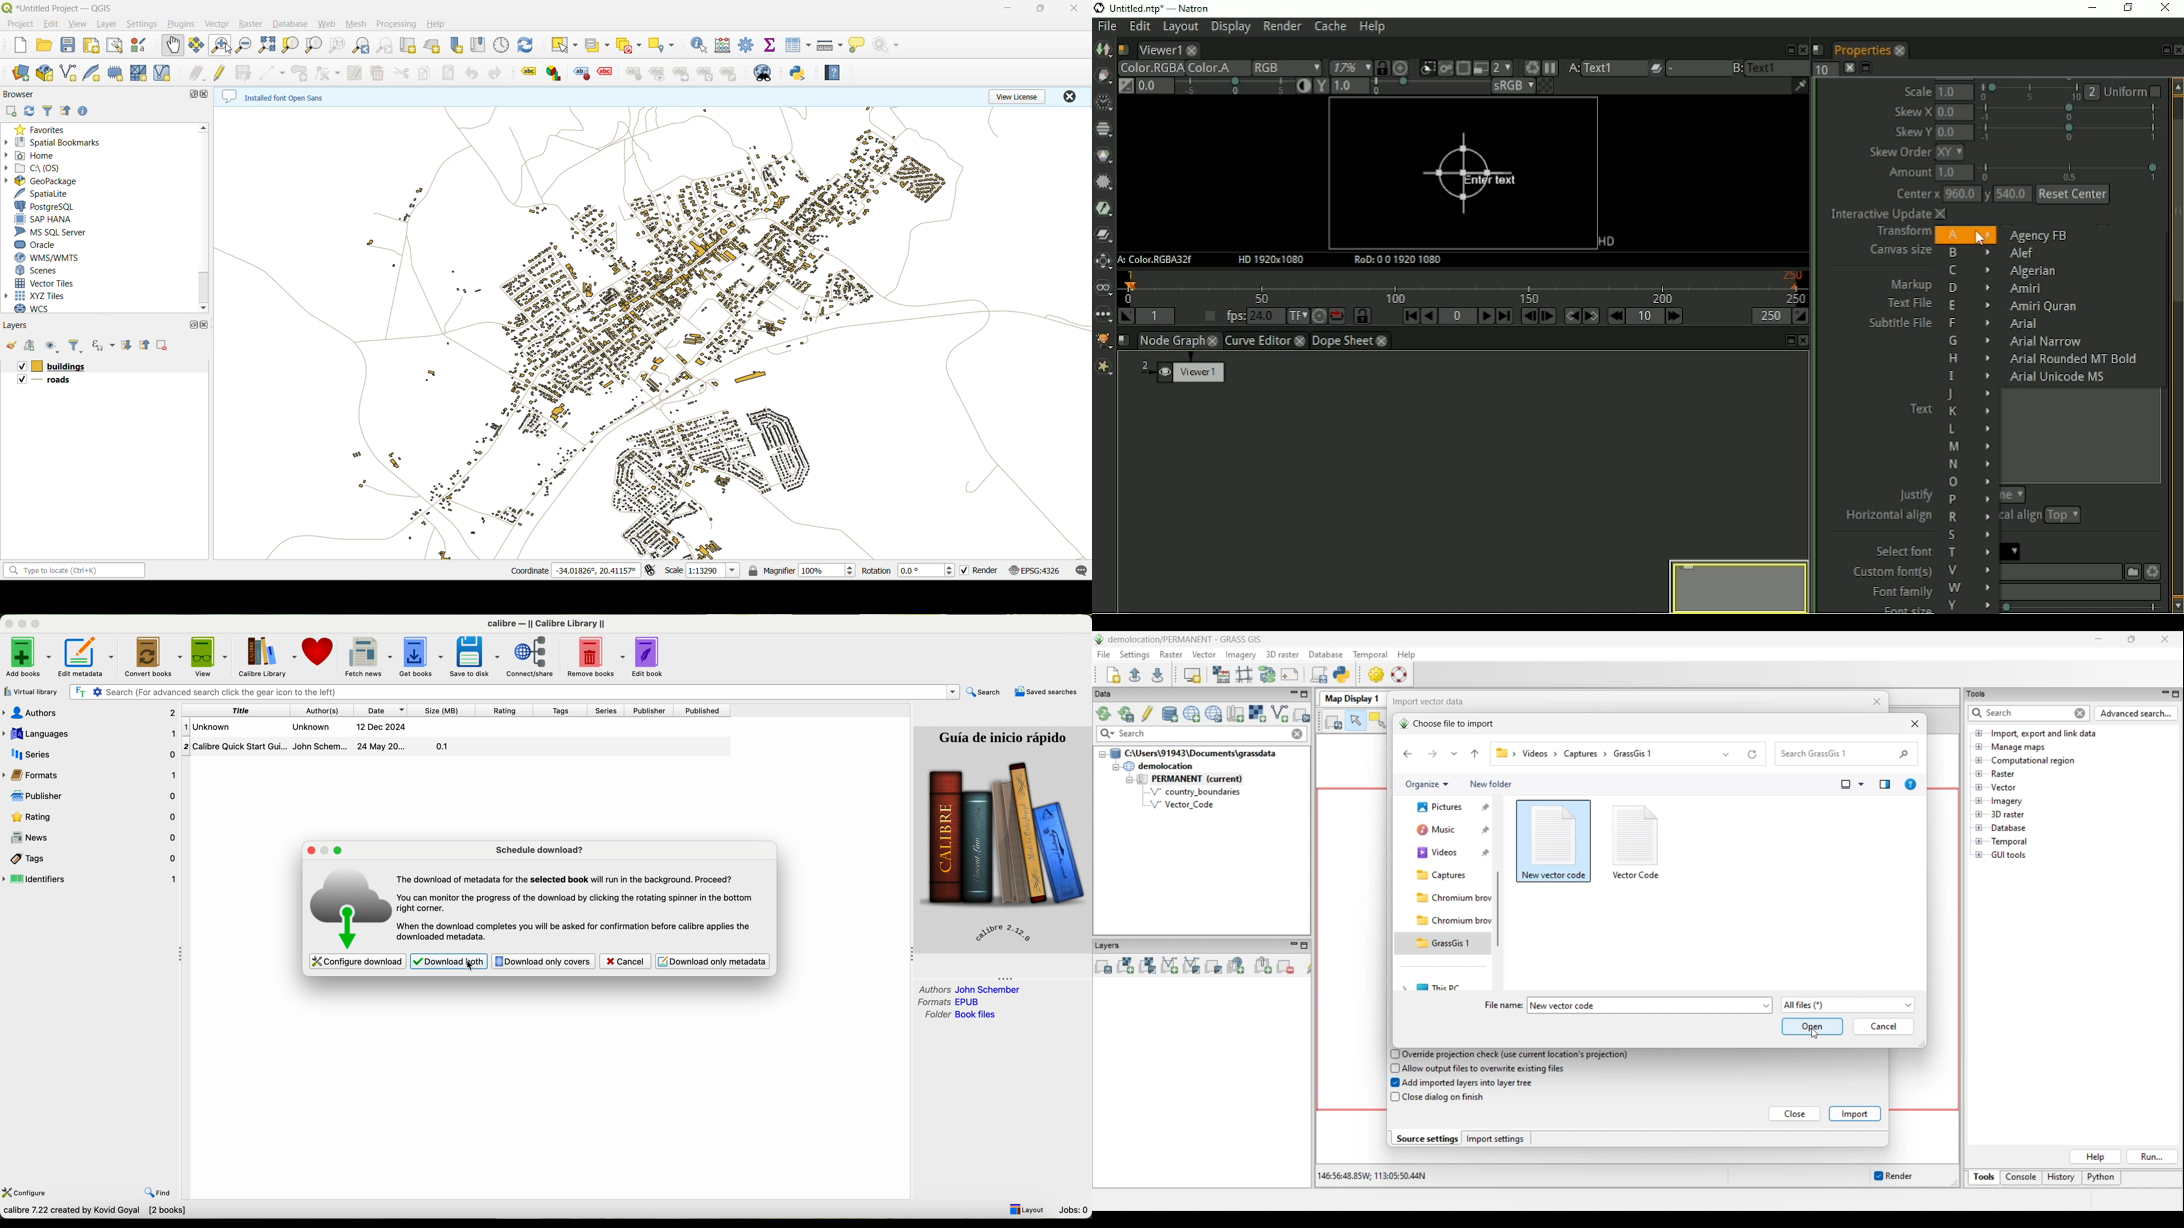 This screenshot has height=1232, width=2184. I want to click on download only covers, so click(542, 962).